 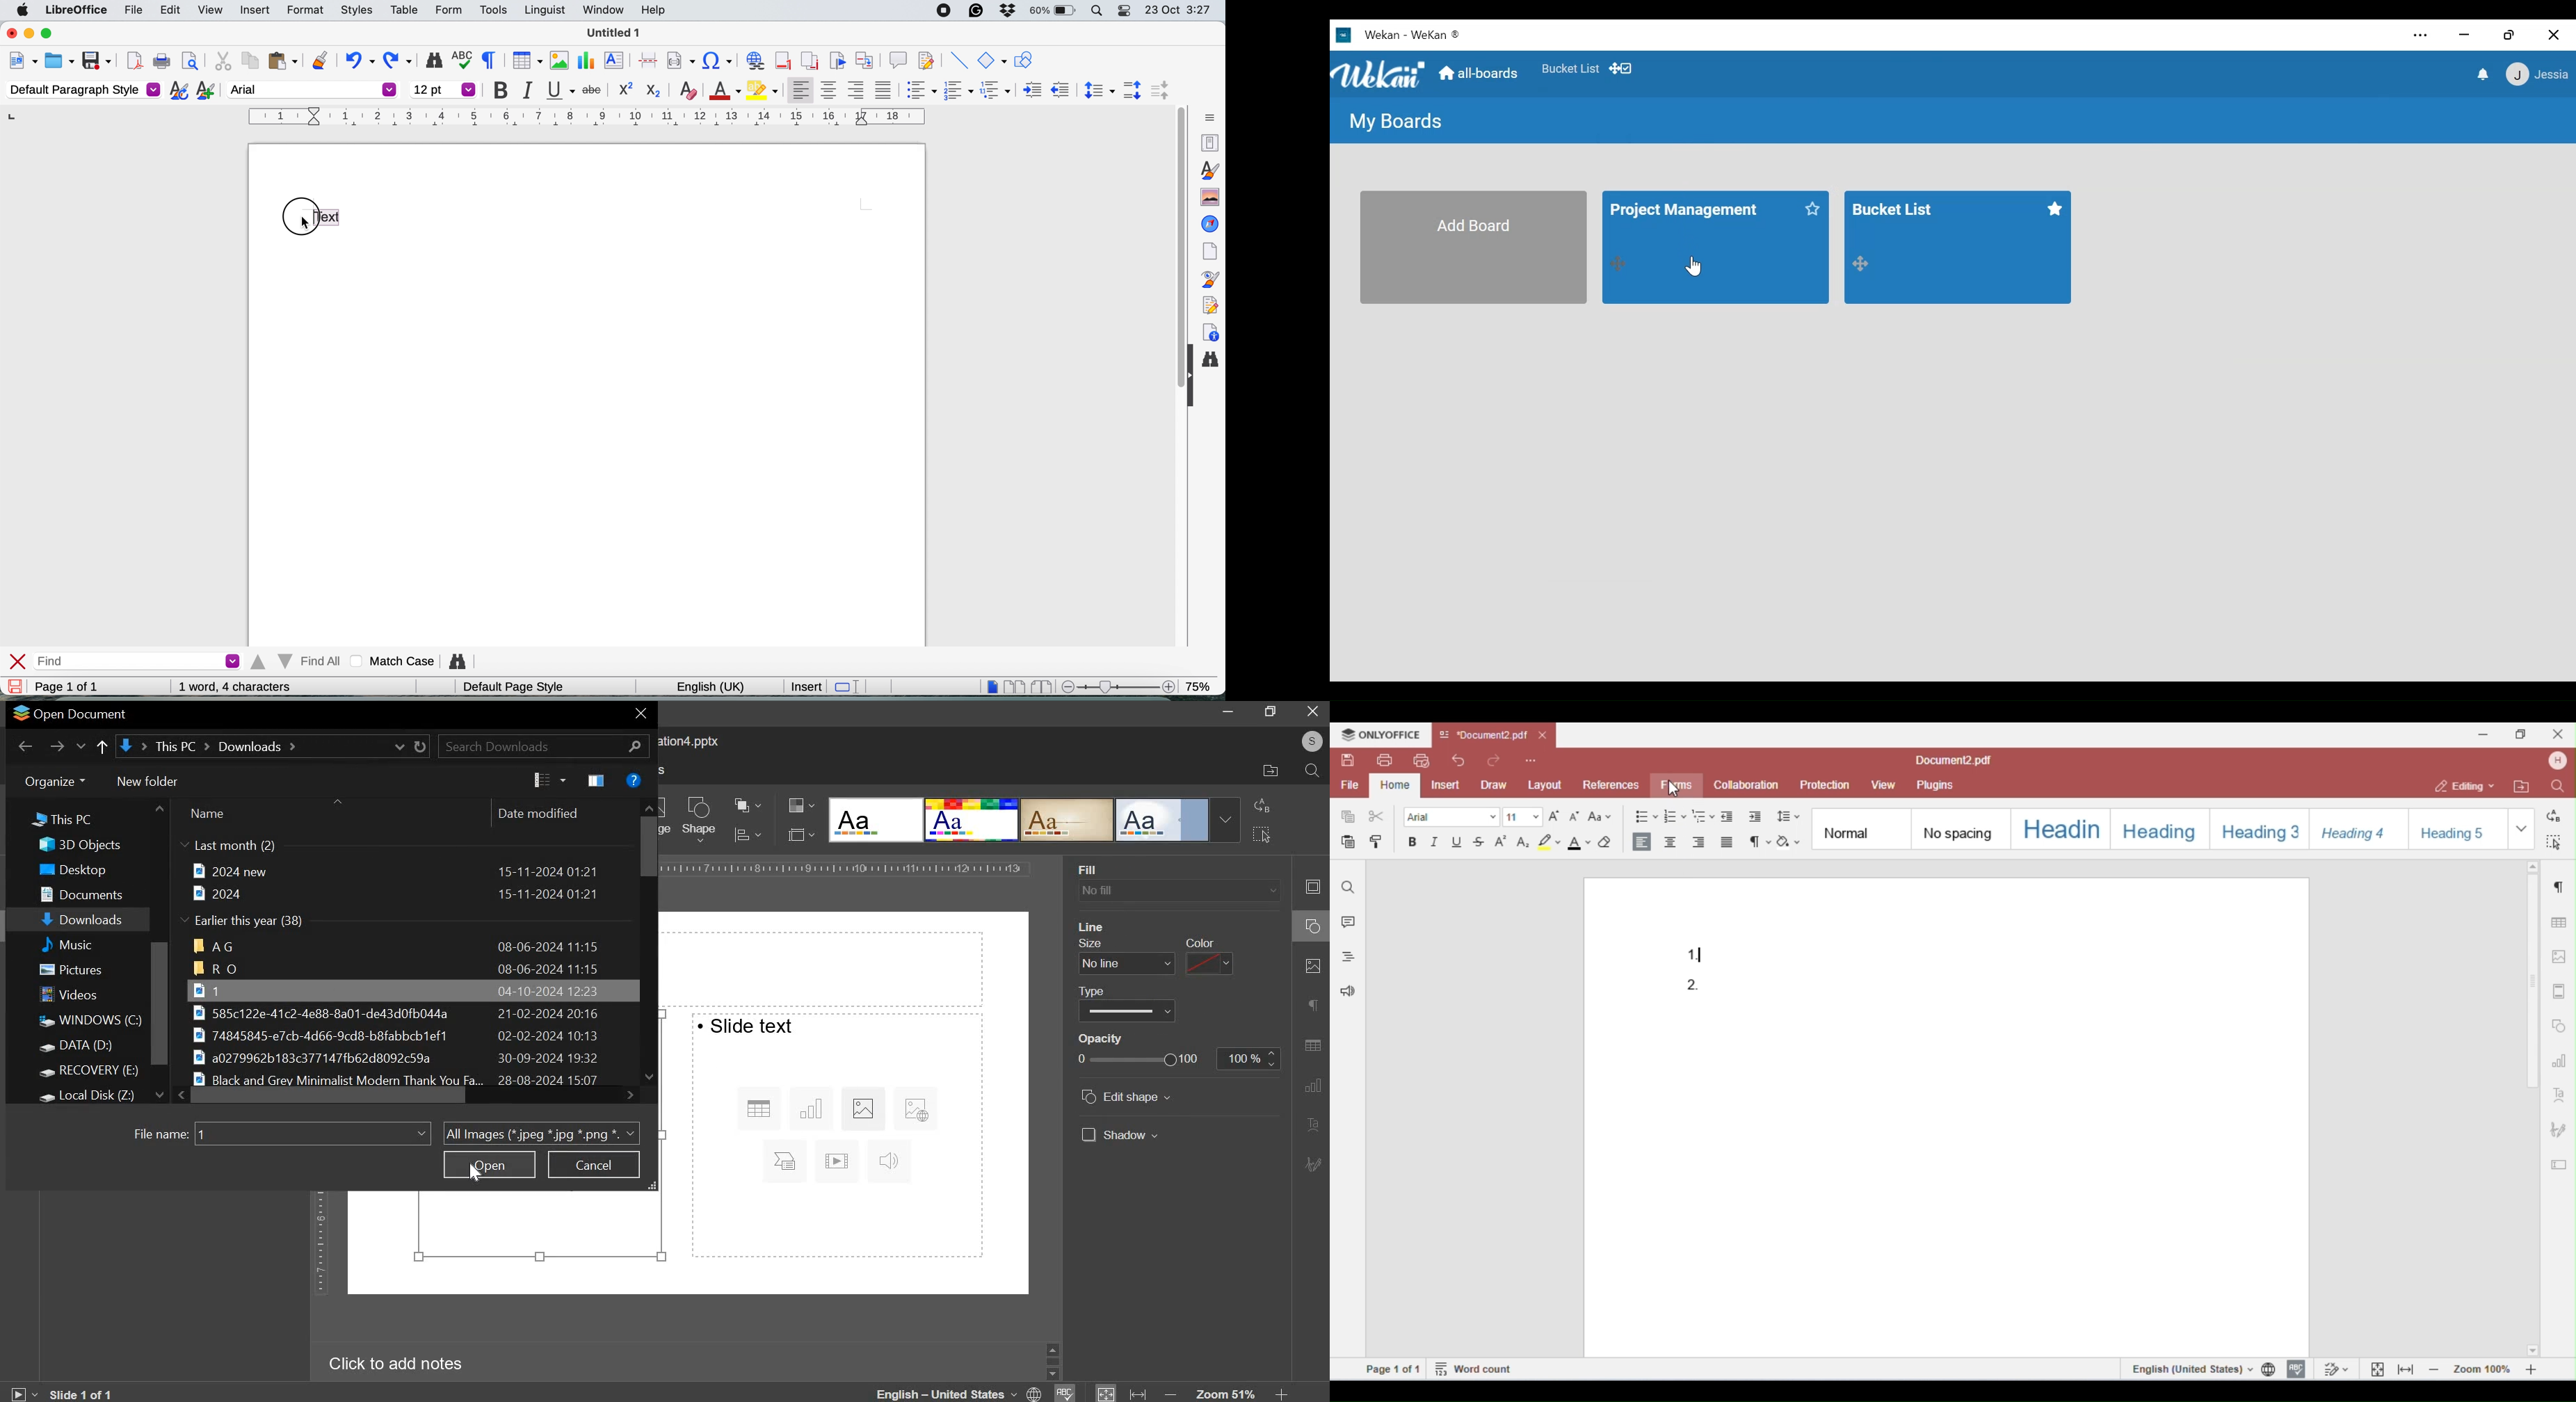 I want to click on updated selected style, so click(x=176, y=91).